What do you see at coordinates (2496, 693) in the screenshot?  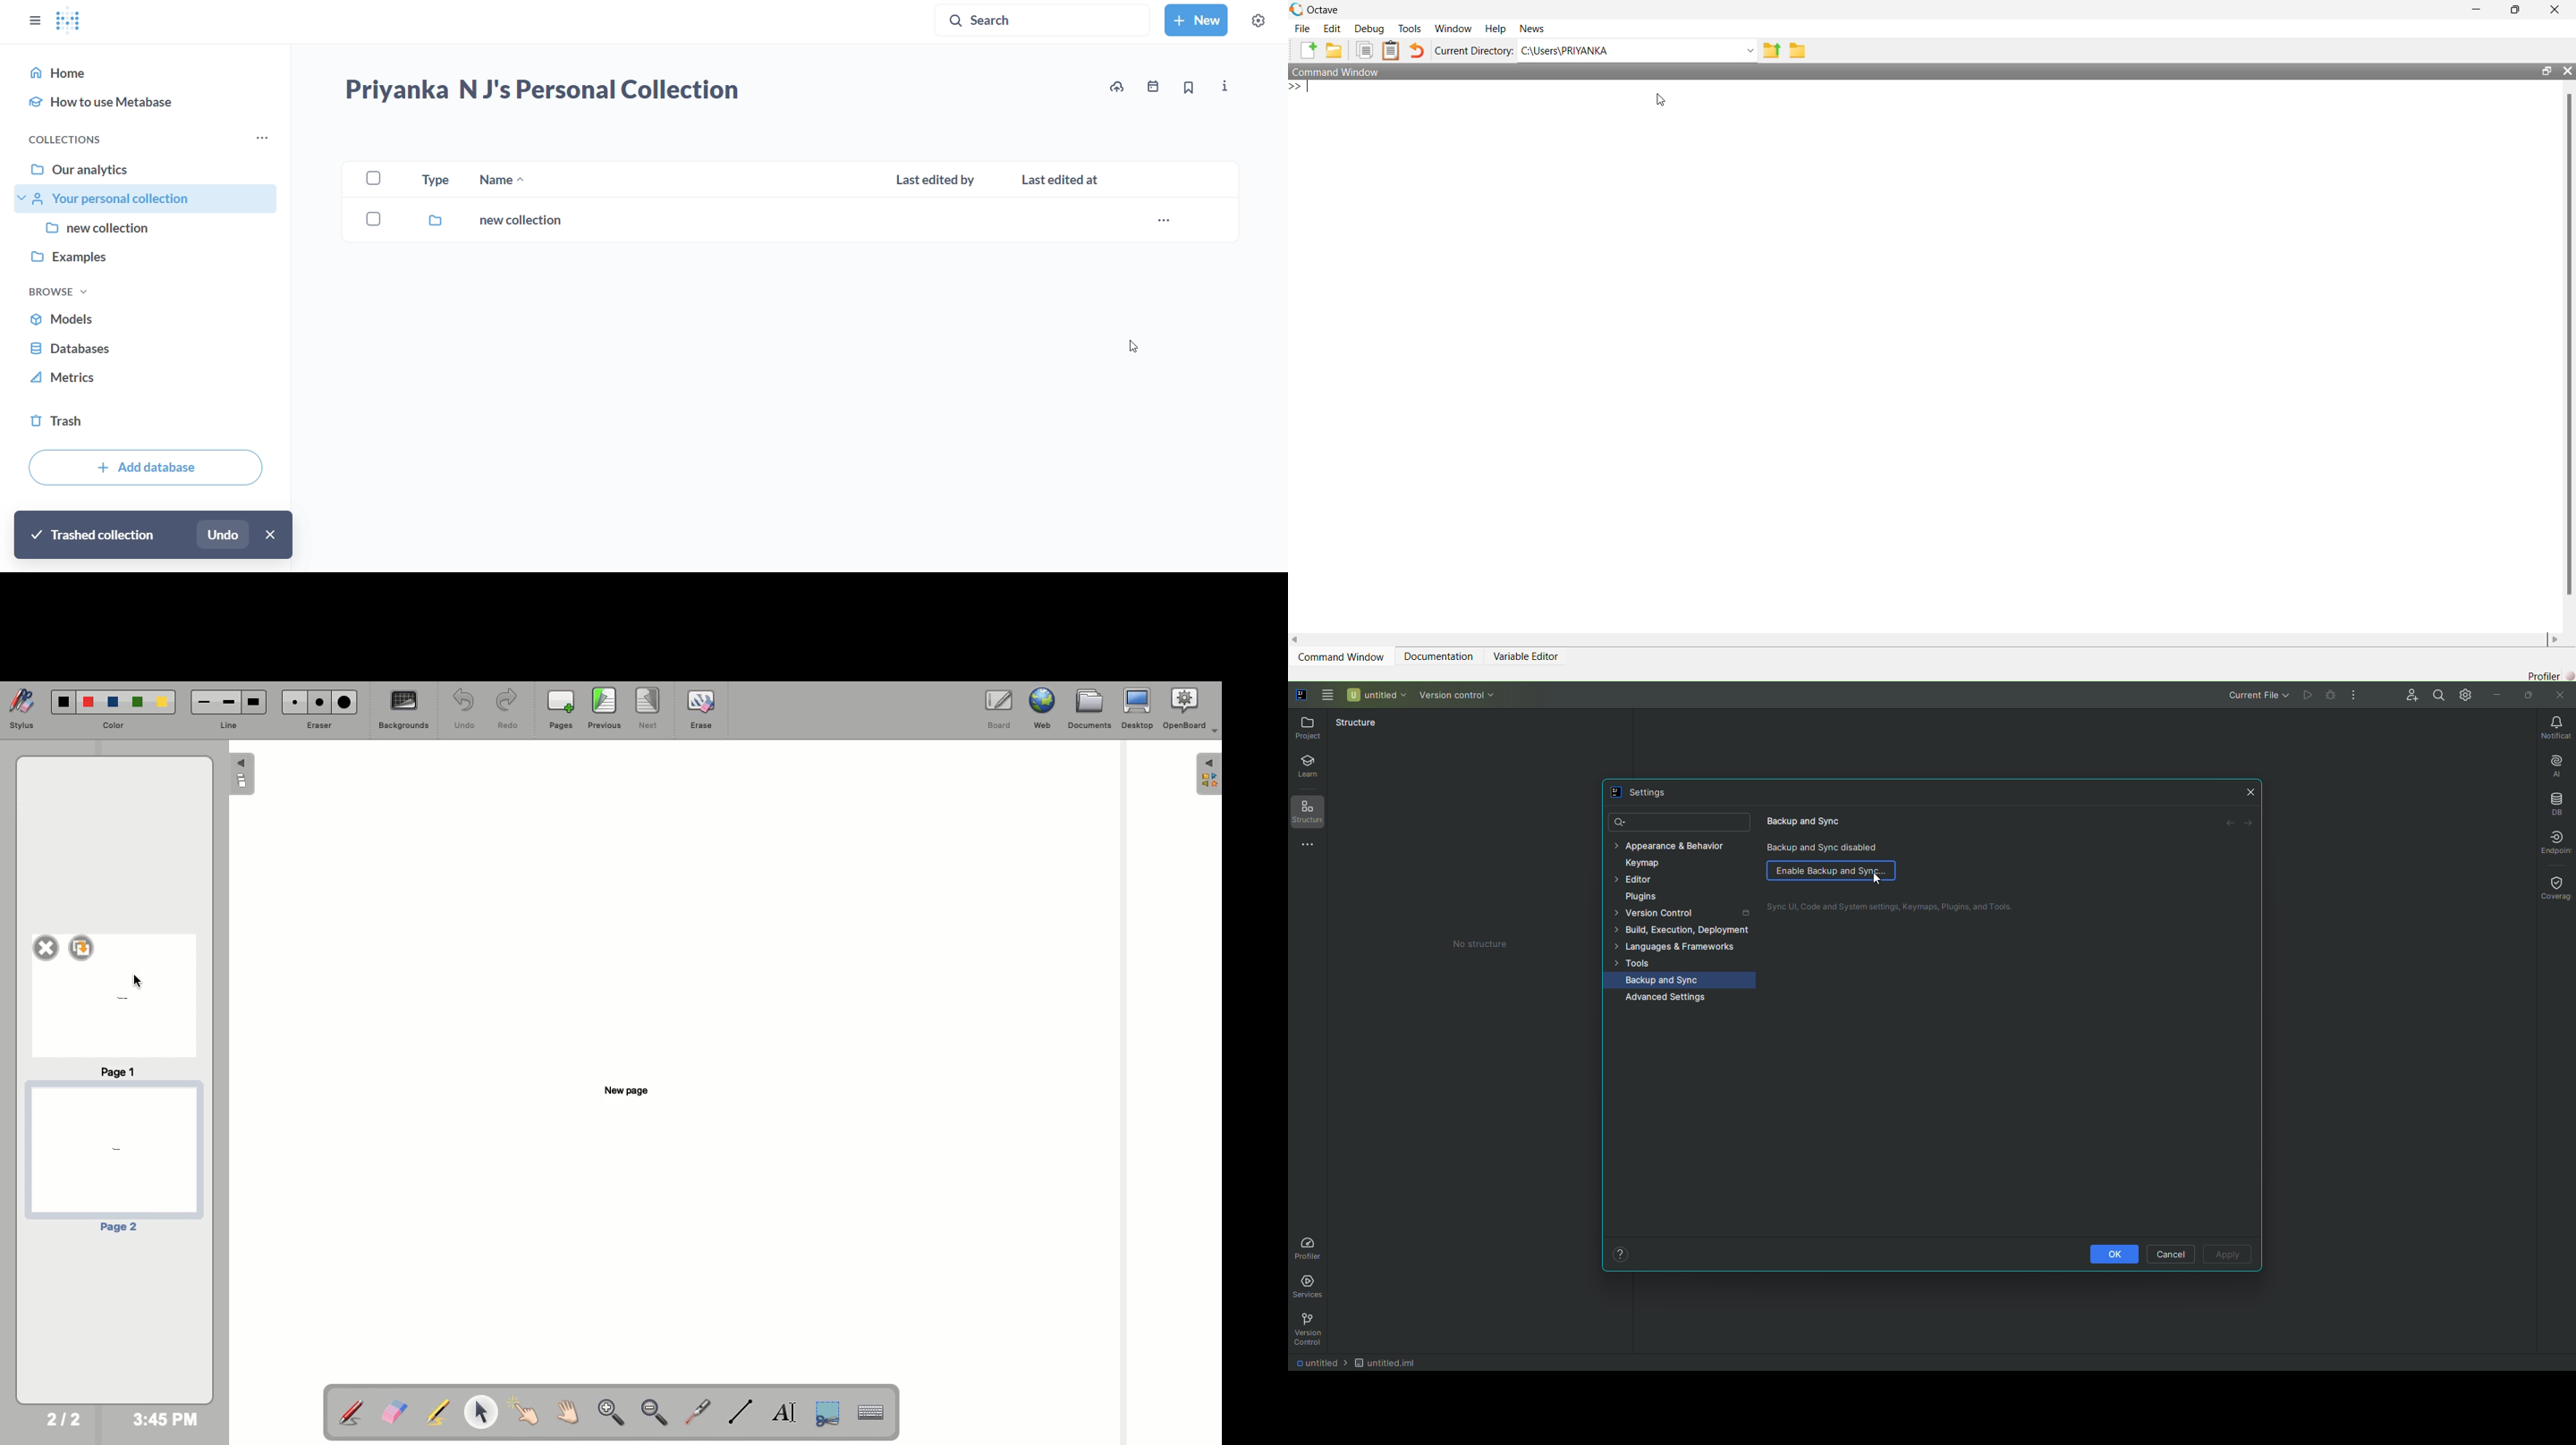 I see `Minimize` at bounding box center [2496, 693].